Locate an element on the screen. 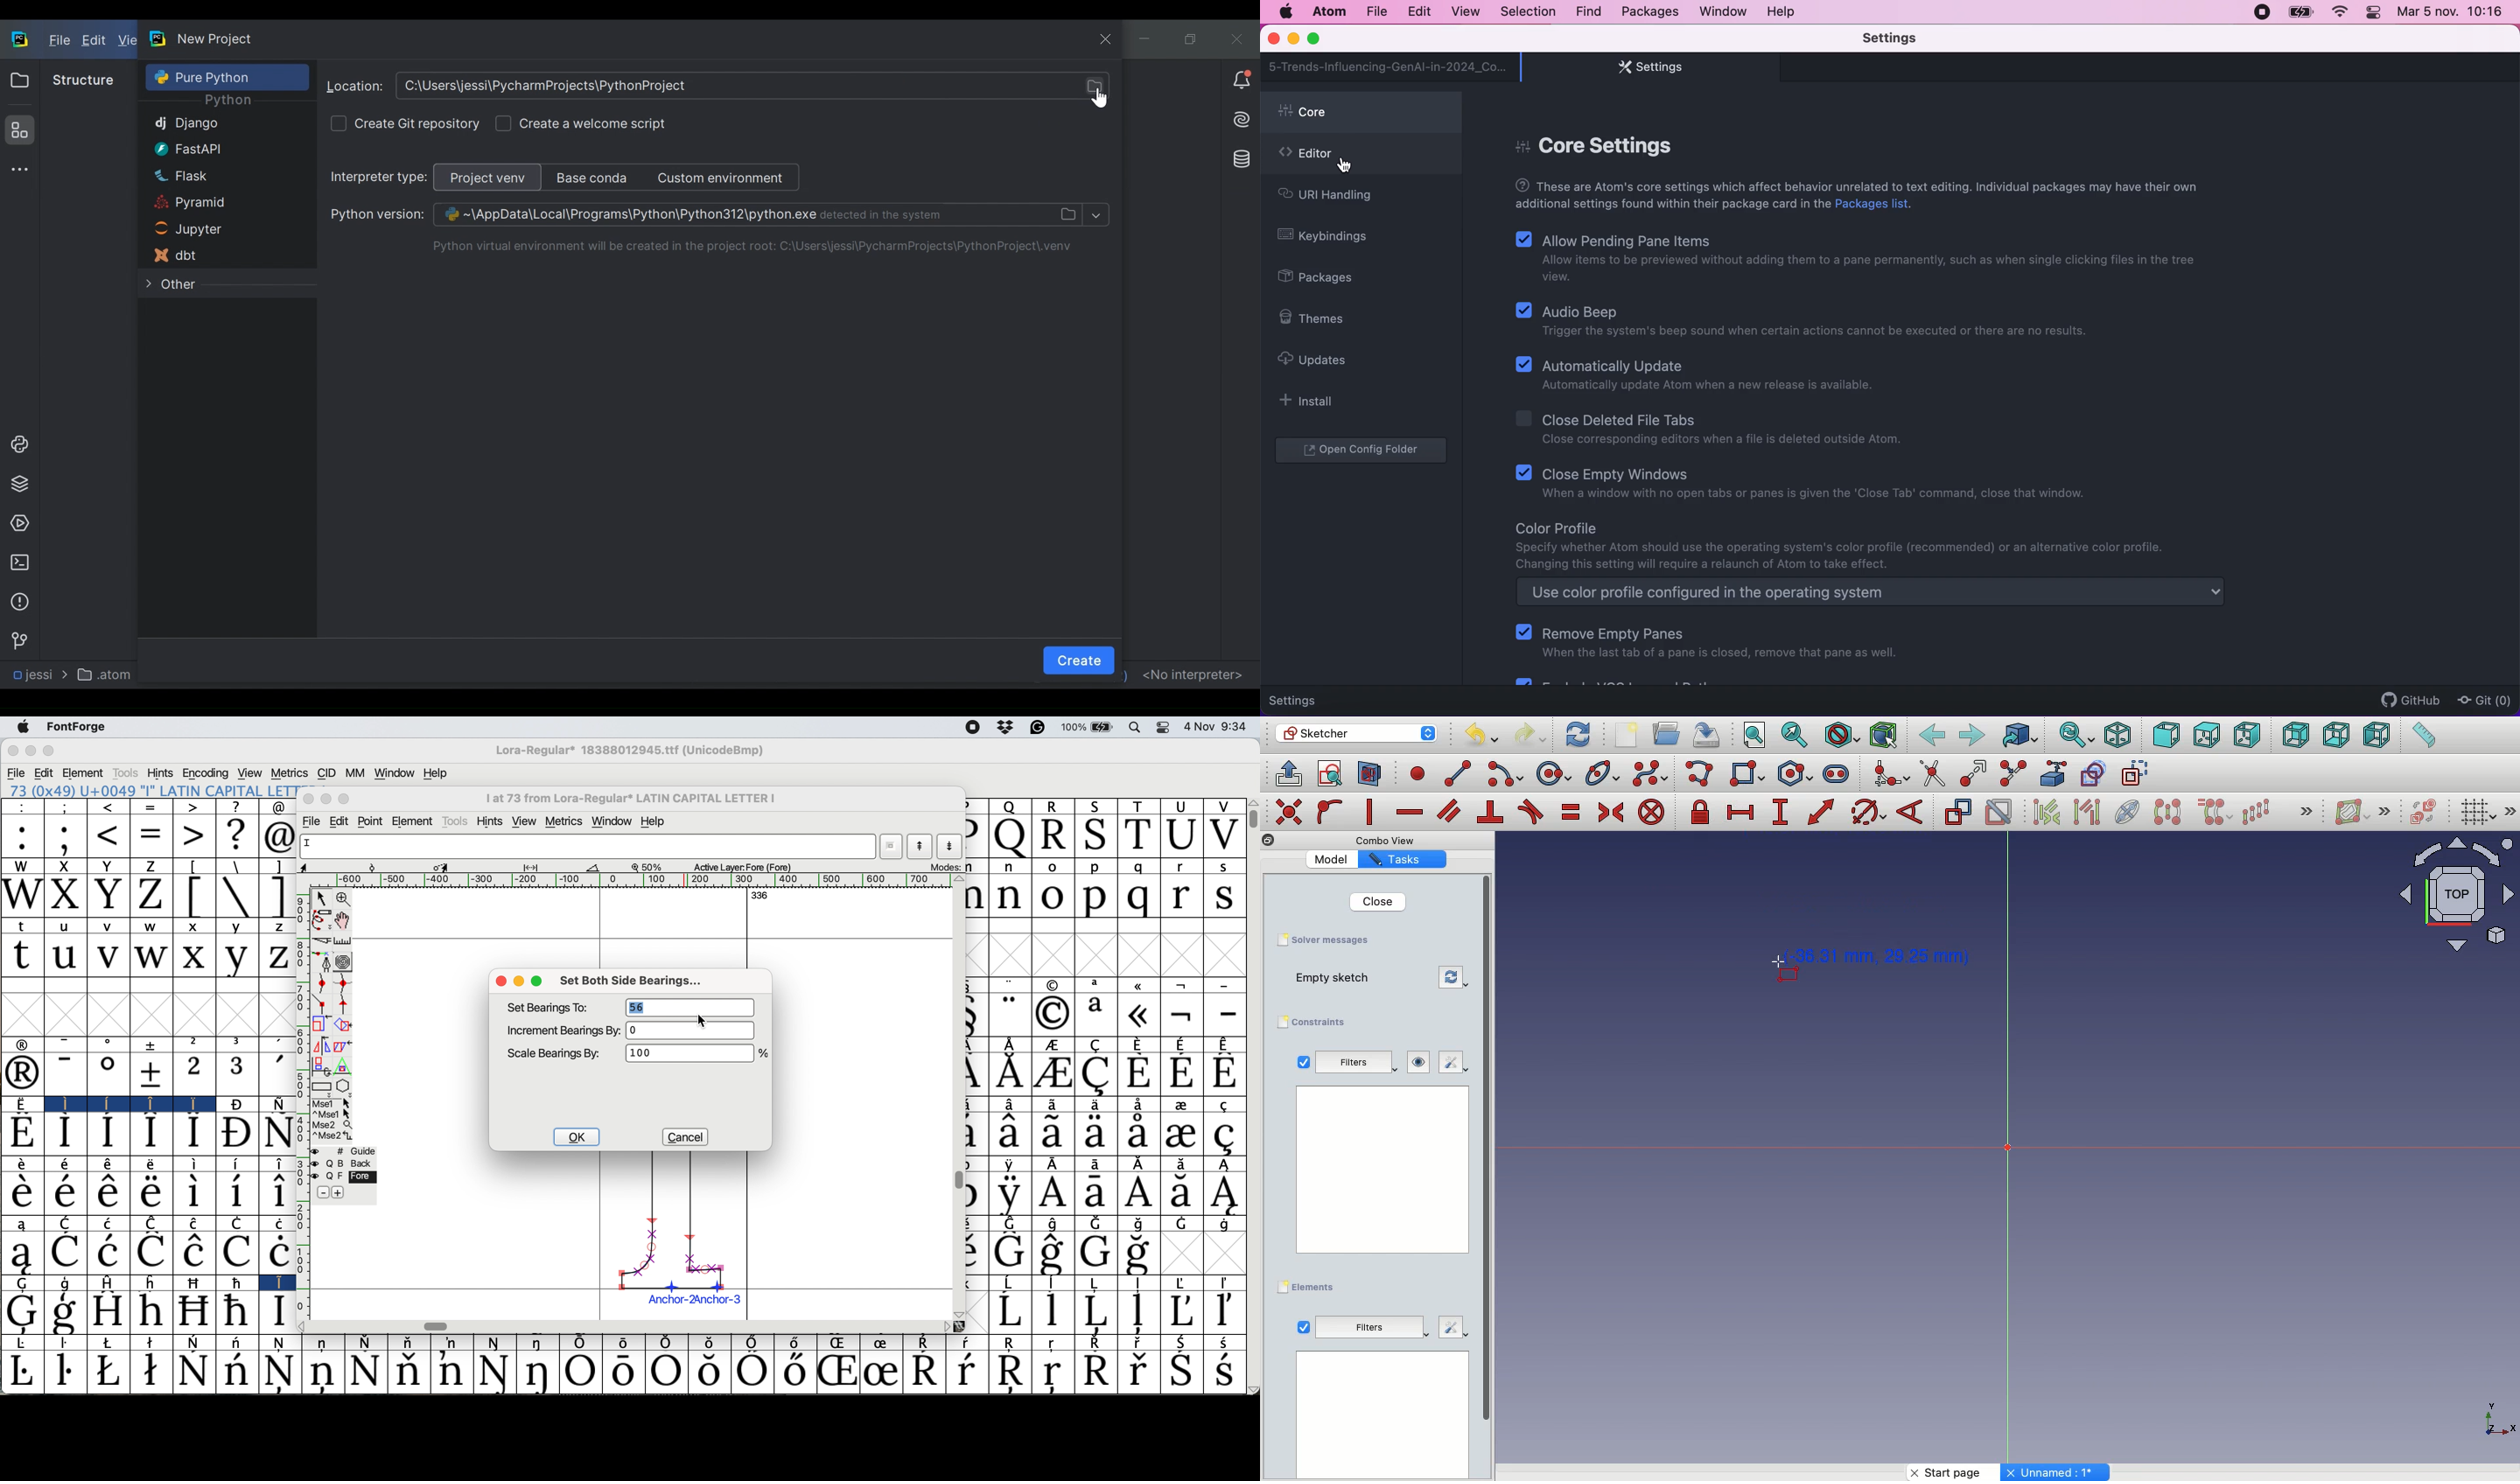  X is located at coordinates (64, 866).